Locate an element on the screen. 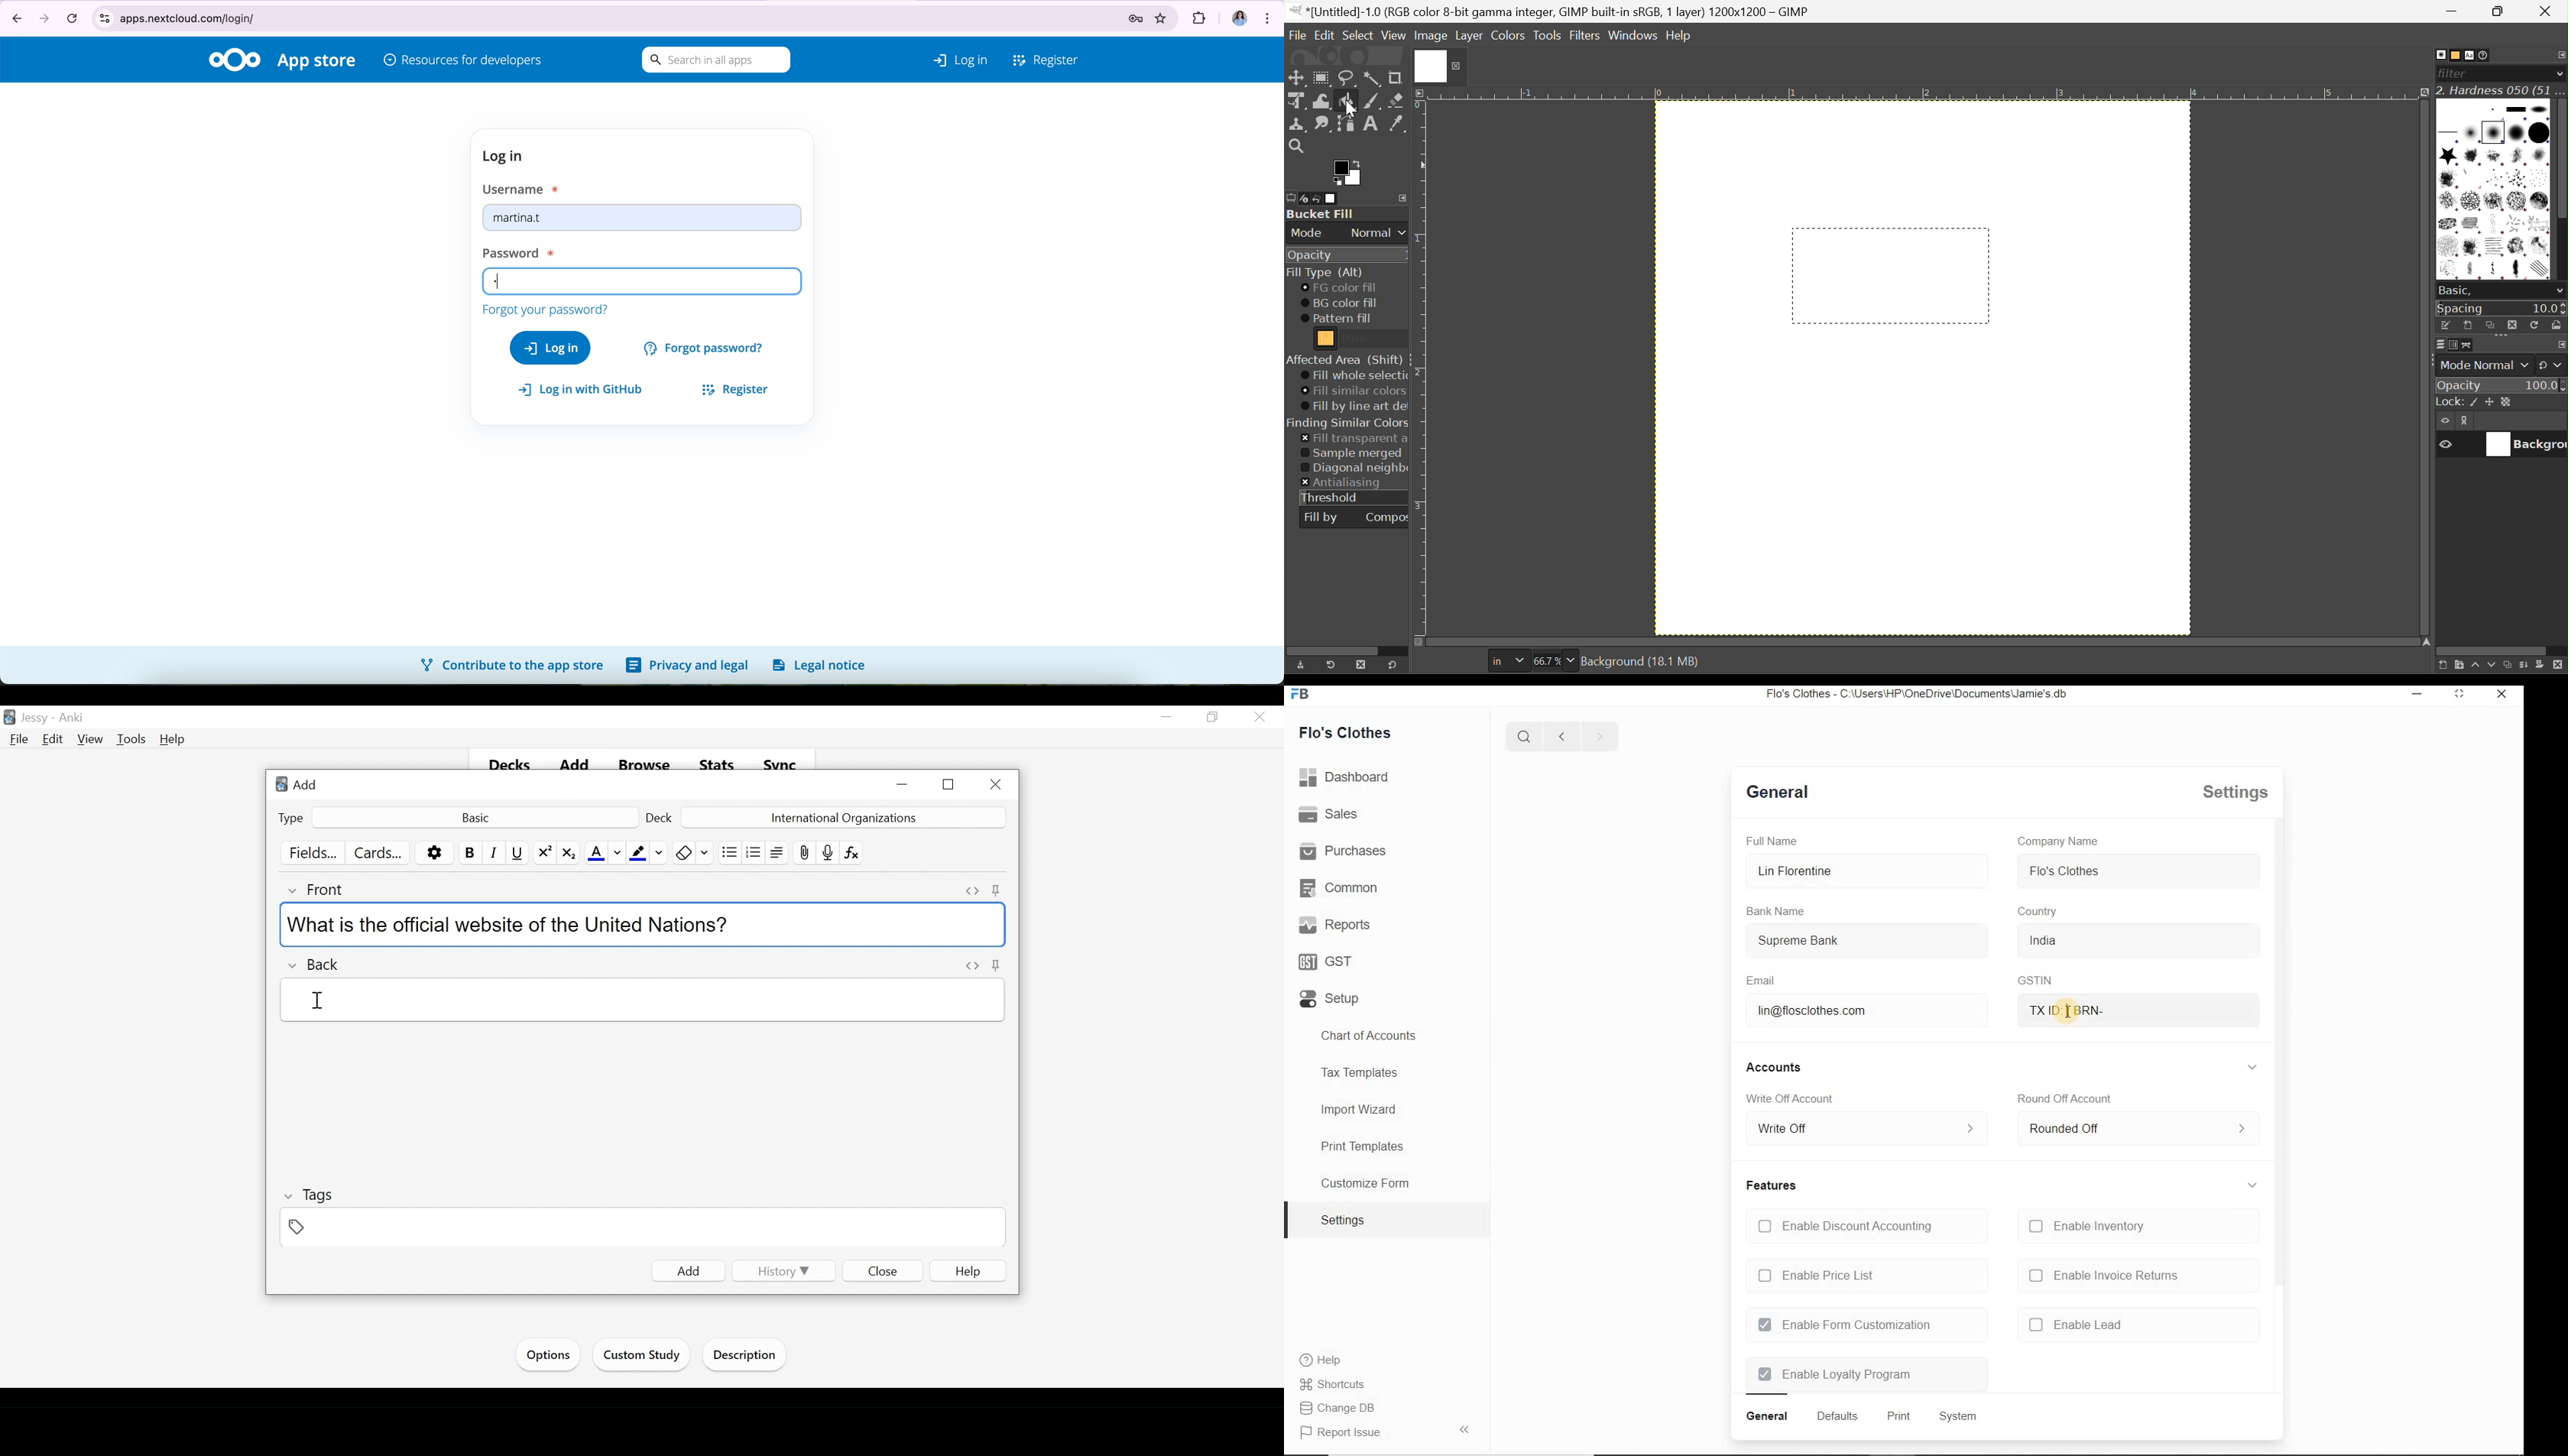 The width and height of the screenshot is (2576, 1456). Help is located at coordinates (1325, 1360).